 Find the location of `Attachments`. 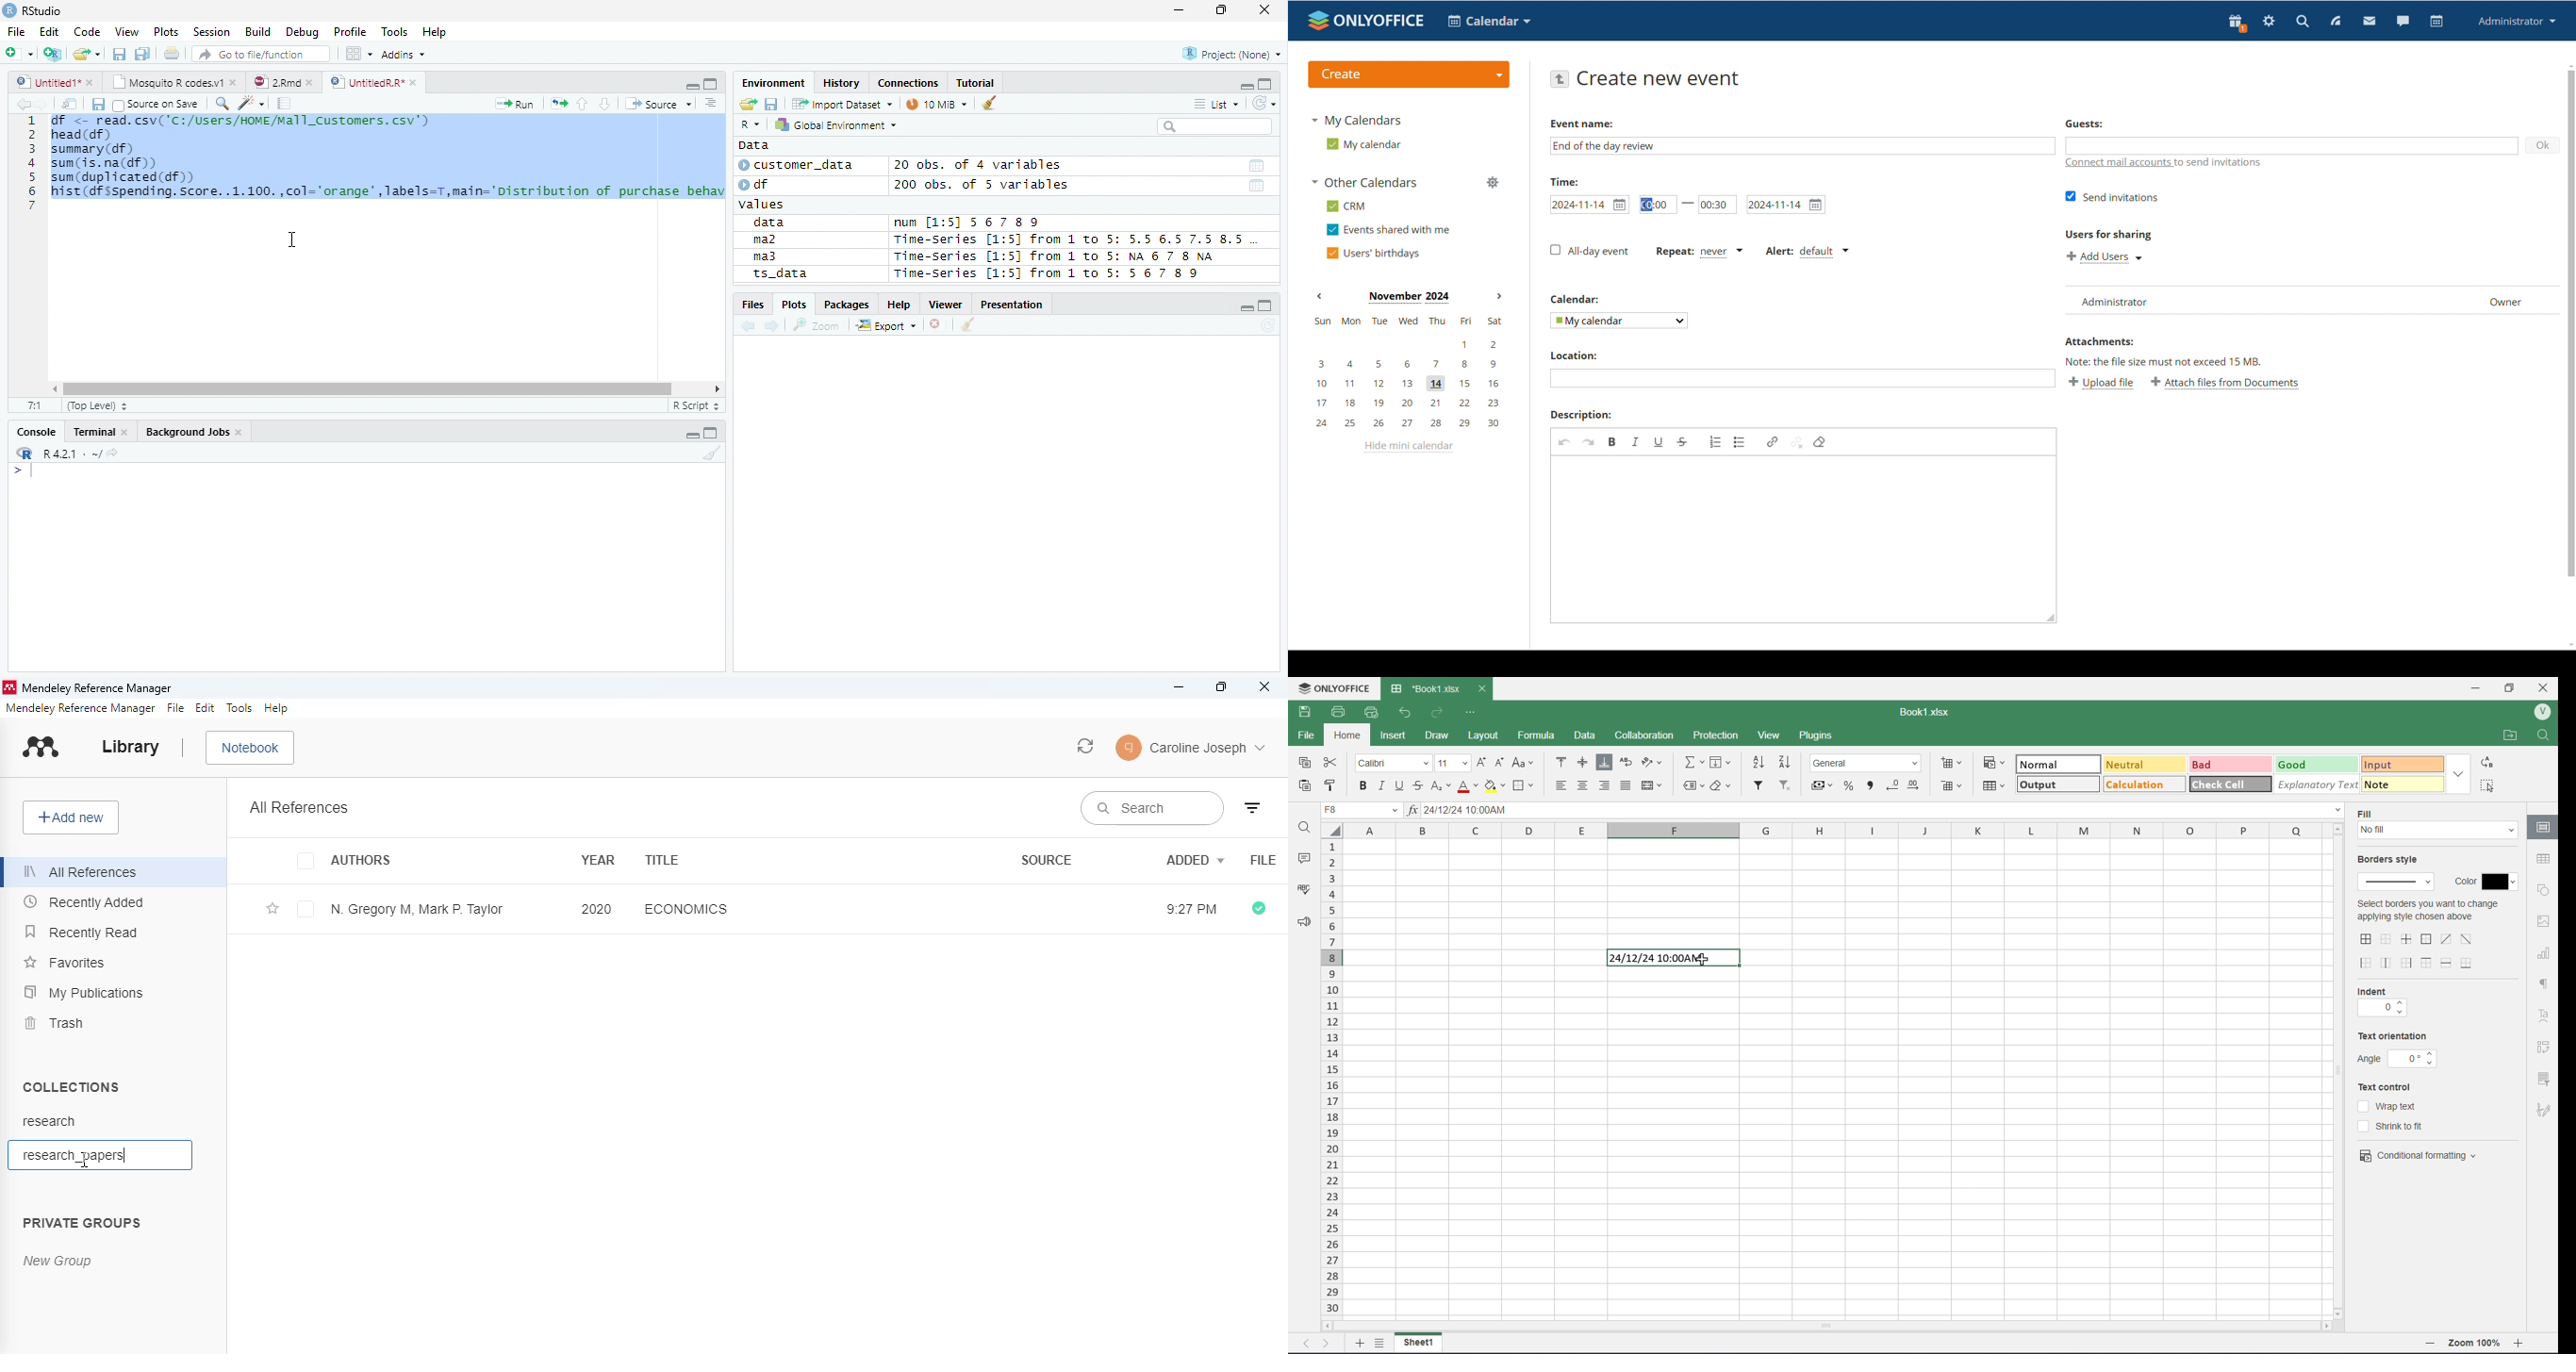

Attachments is located at coordinates (2098, 341).